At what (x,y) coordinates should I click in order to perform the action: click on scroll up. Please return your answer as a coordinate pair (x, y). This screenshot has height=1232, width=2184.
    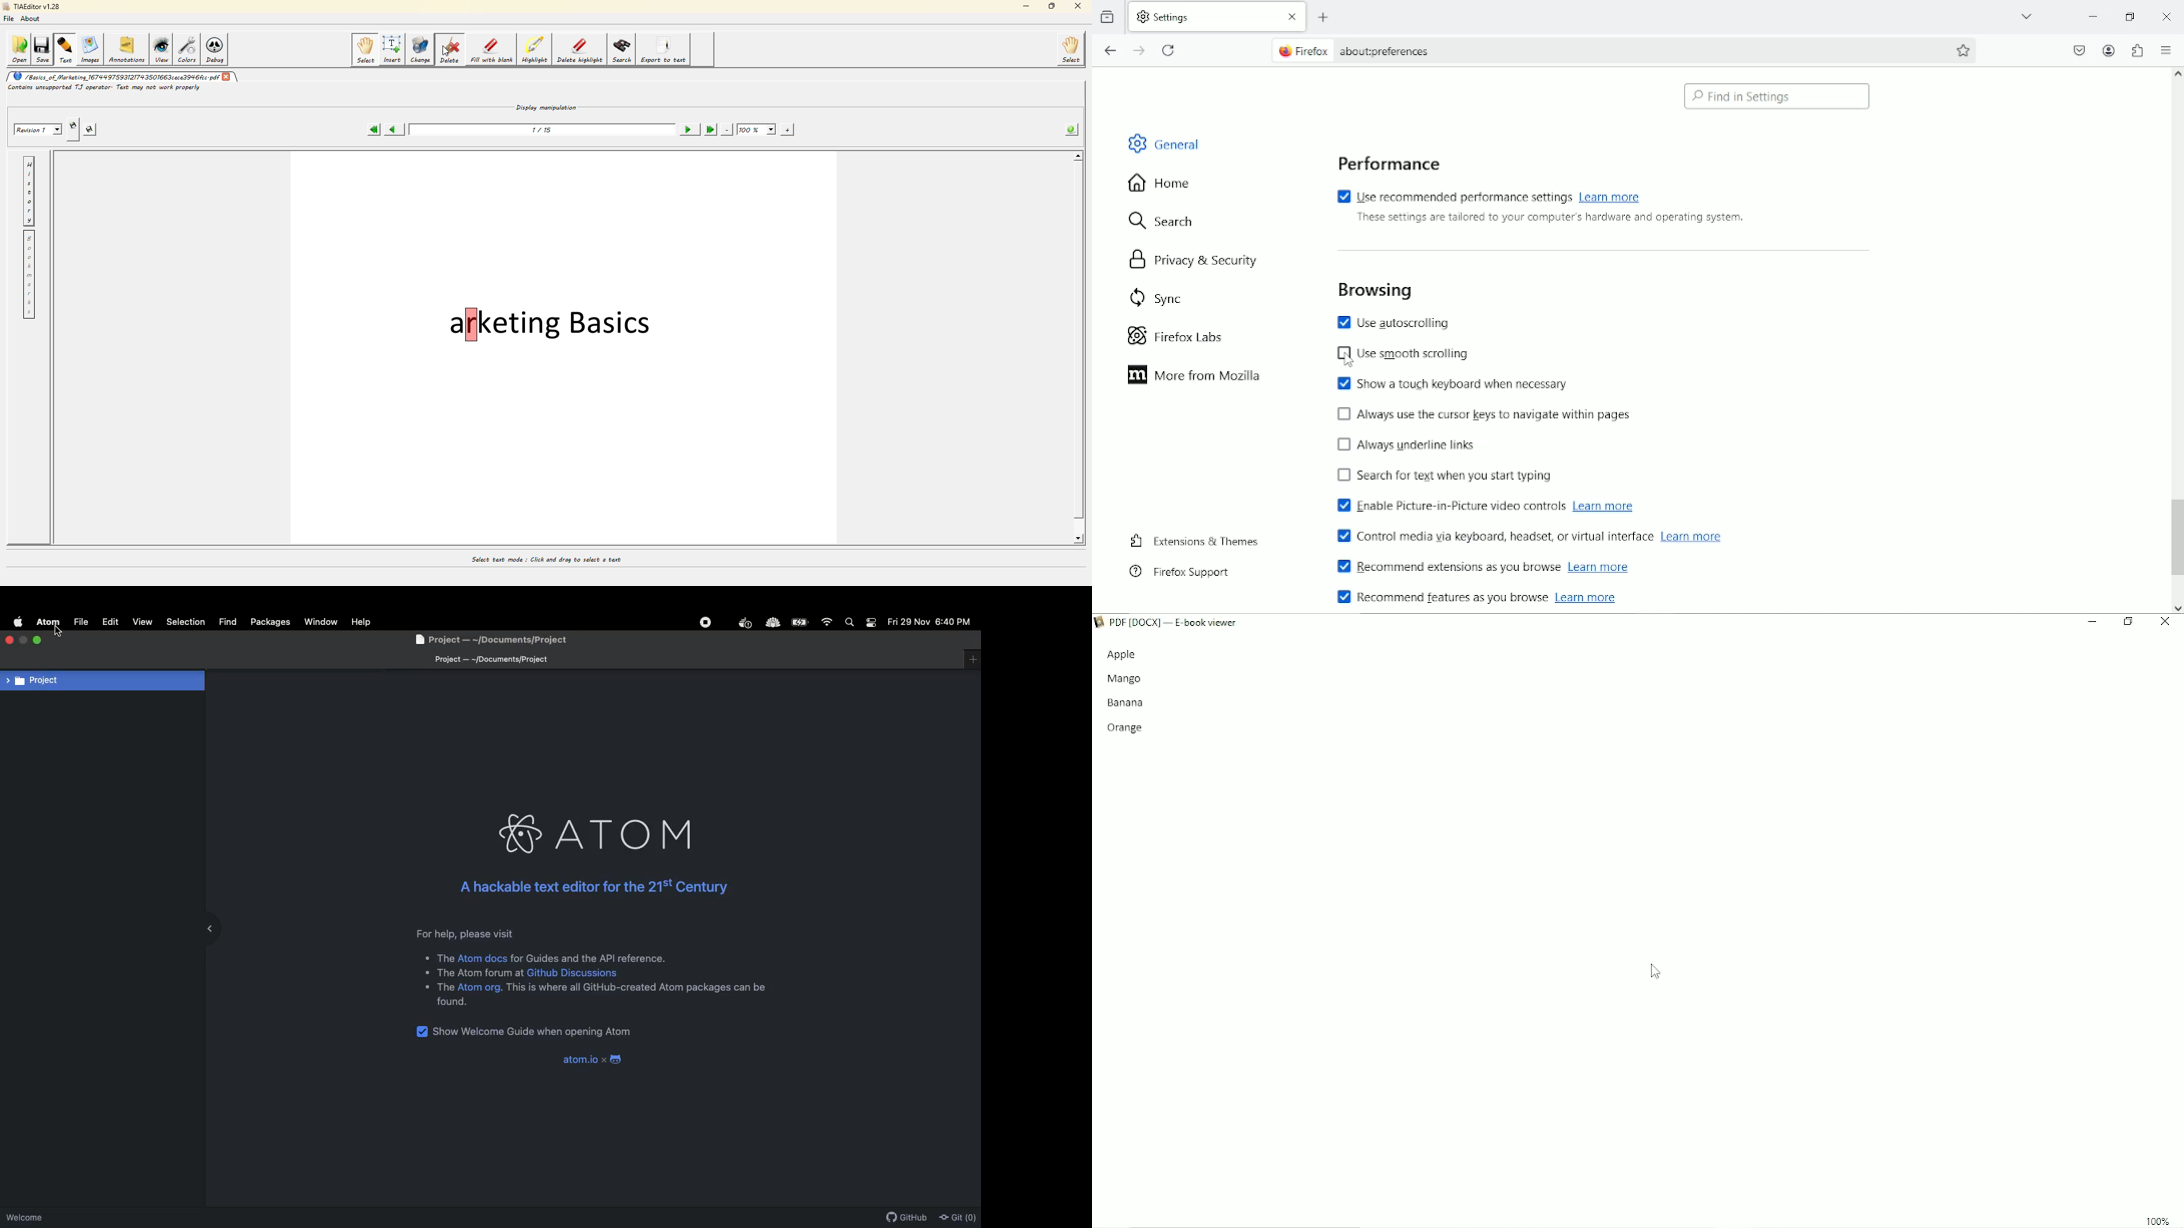
    Looking at the image, I should click on (2176, 75).